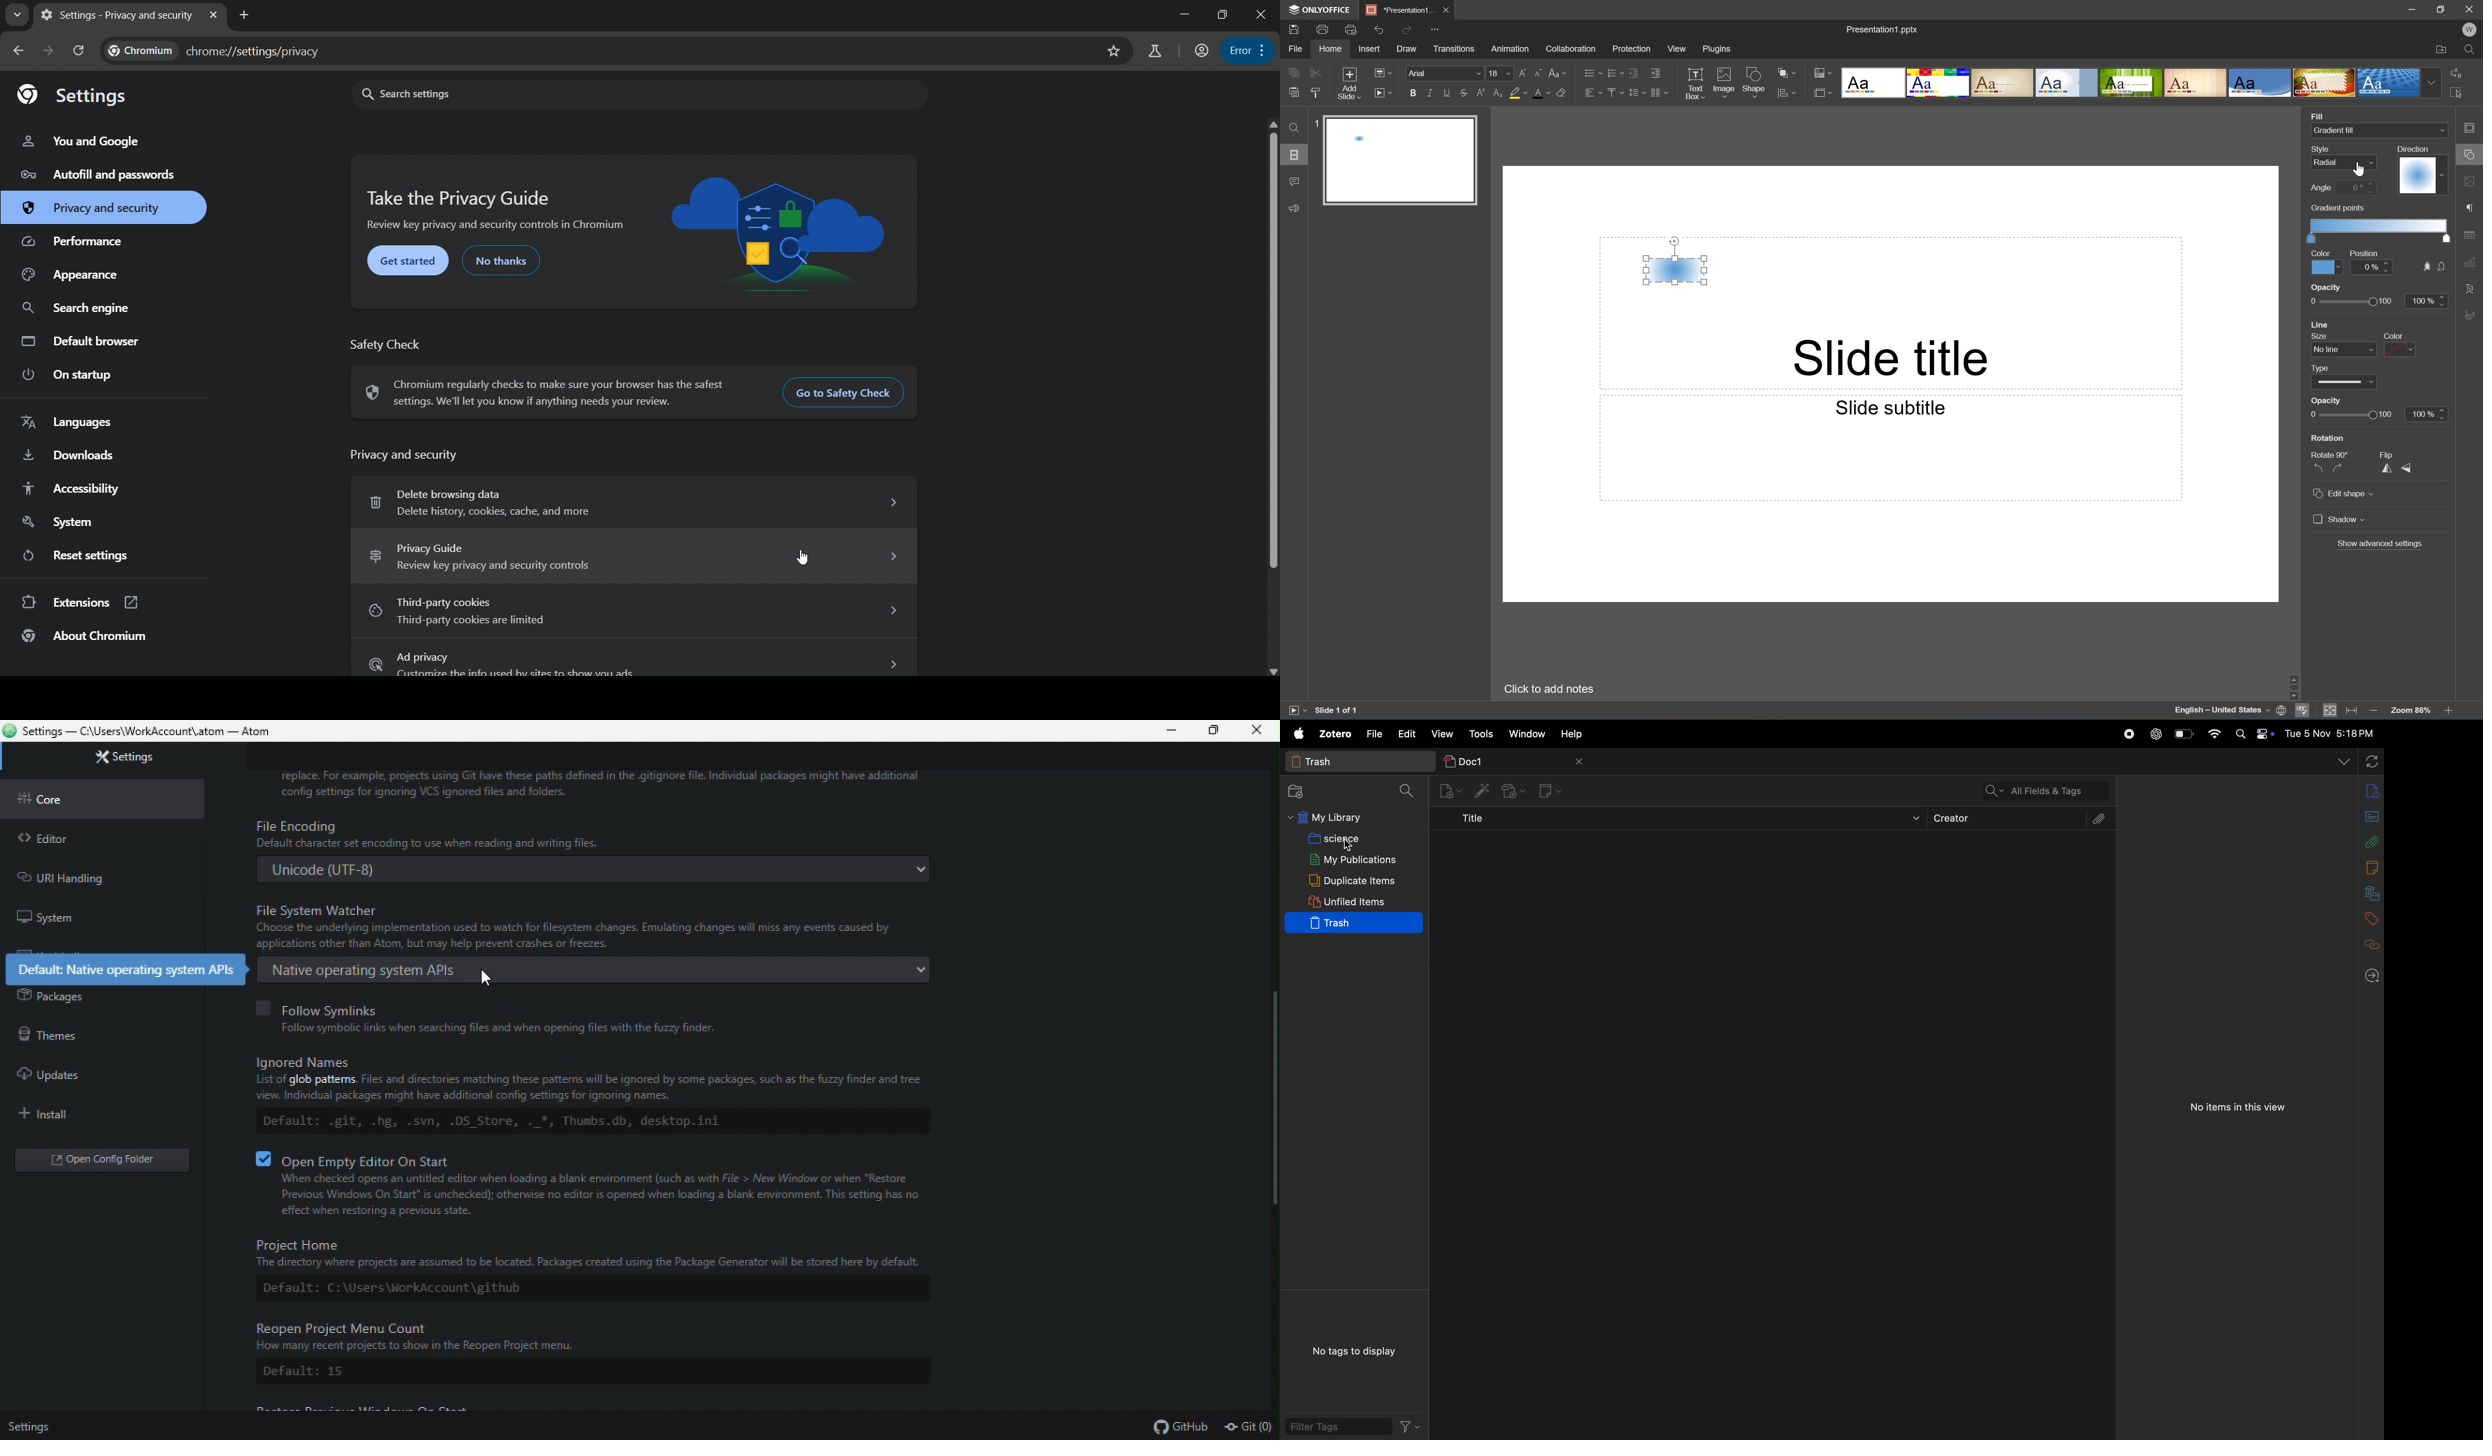 The width and height of the screenshot is (2492, 1456). I want to click on Fit to Slide, so click(2332, 710).